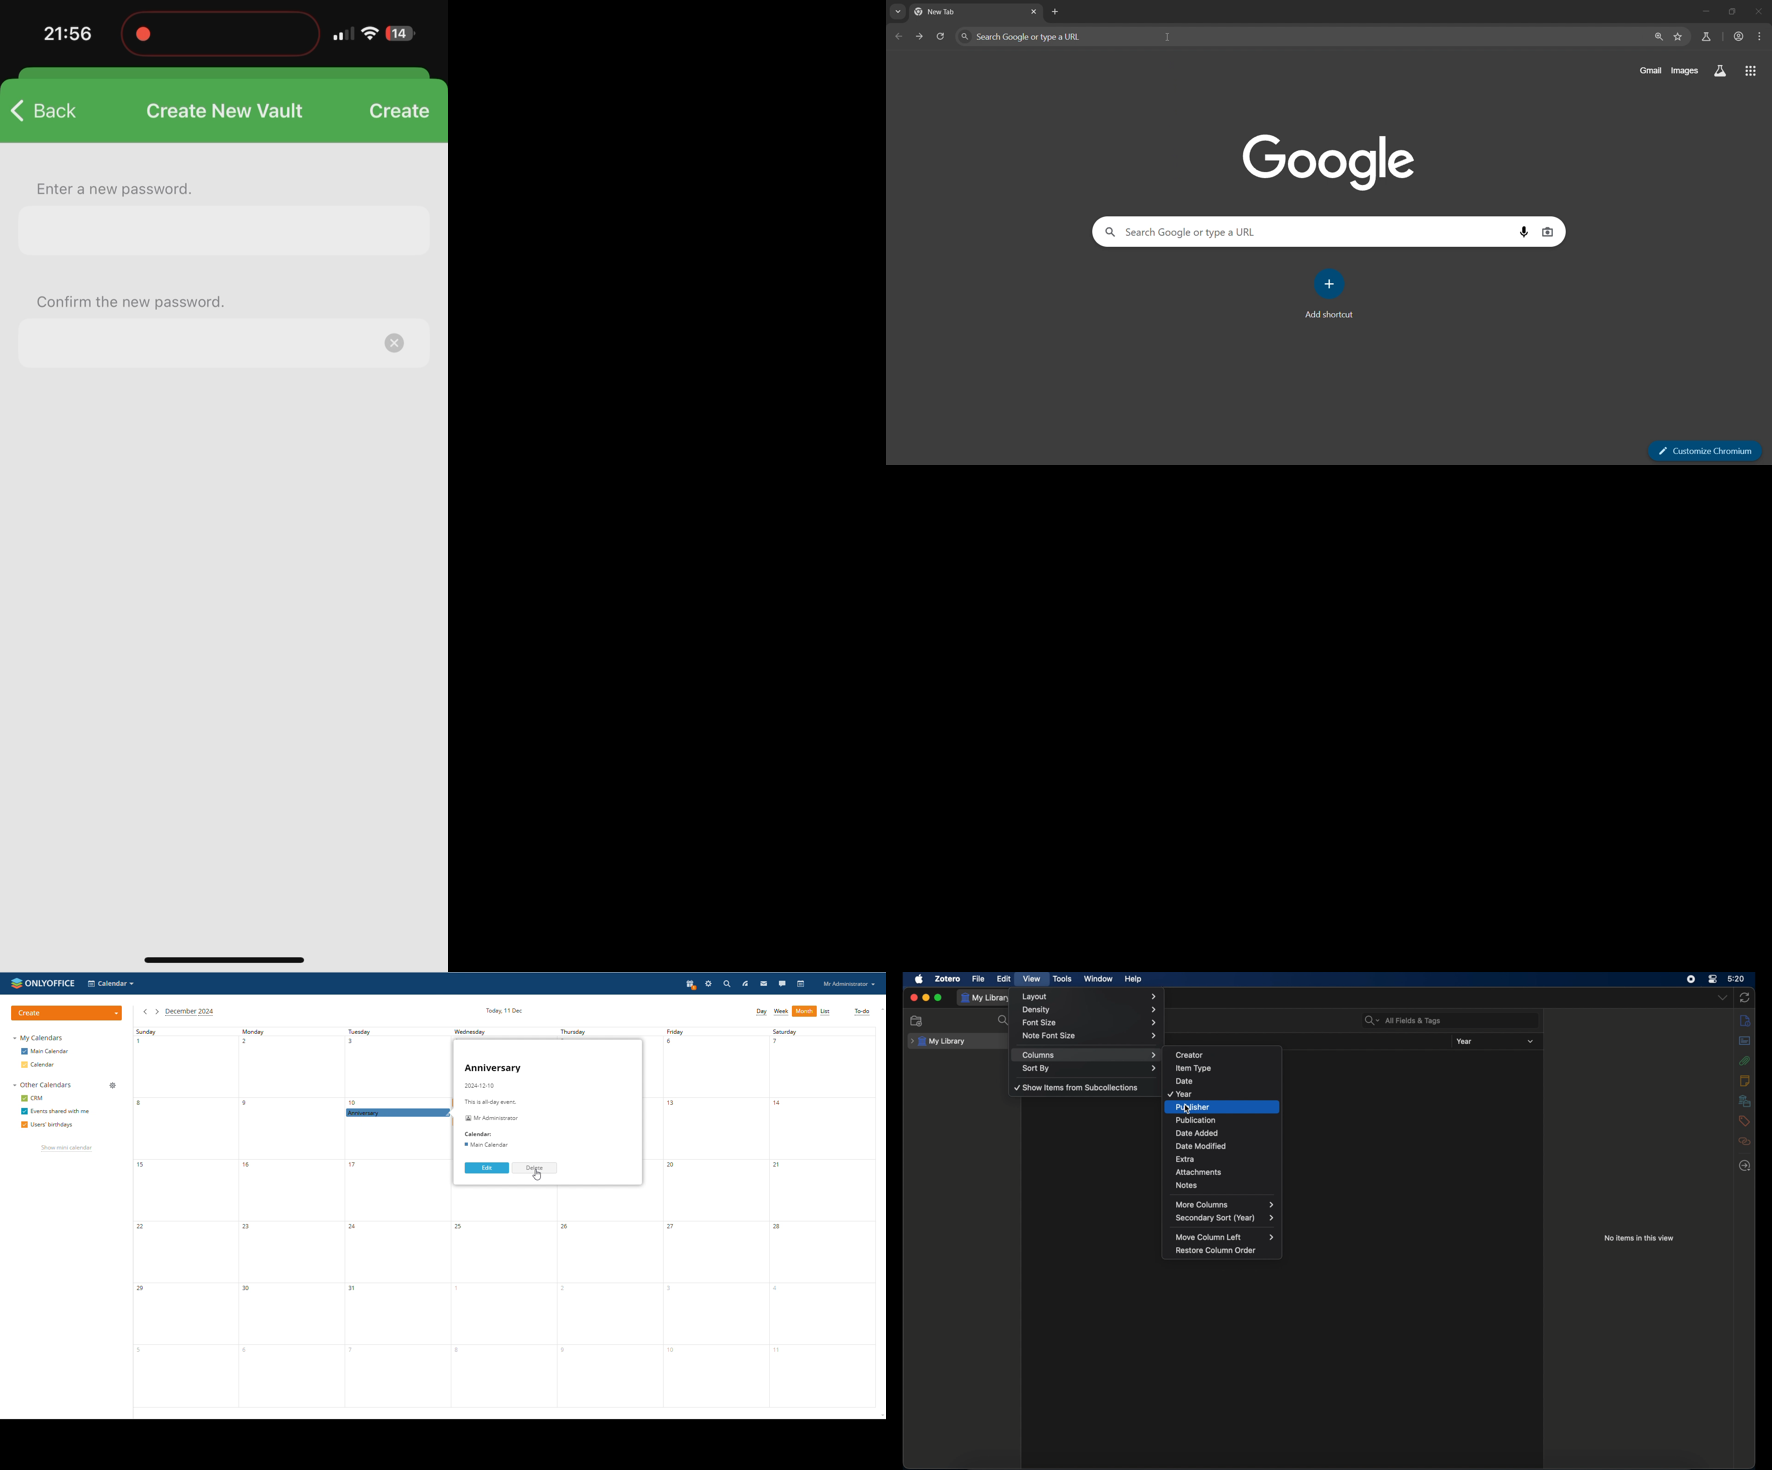 Image resolution: width=1792 pixels, height=1484 pixels. What do you see at coordinates (44, 1085) in the screenshot?
I see `other calendars` at bounding box center [44, 1085].